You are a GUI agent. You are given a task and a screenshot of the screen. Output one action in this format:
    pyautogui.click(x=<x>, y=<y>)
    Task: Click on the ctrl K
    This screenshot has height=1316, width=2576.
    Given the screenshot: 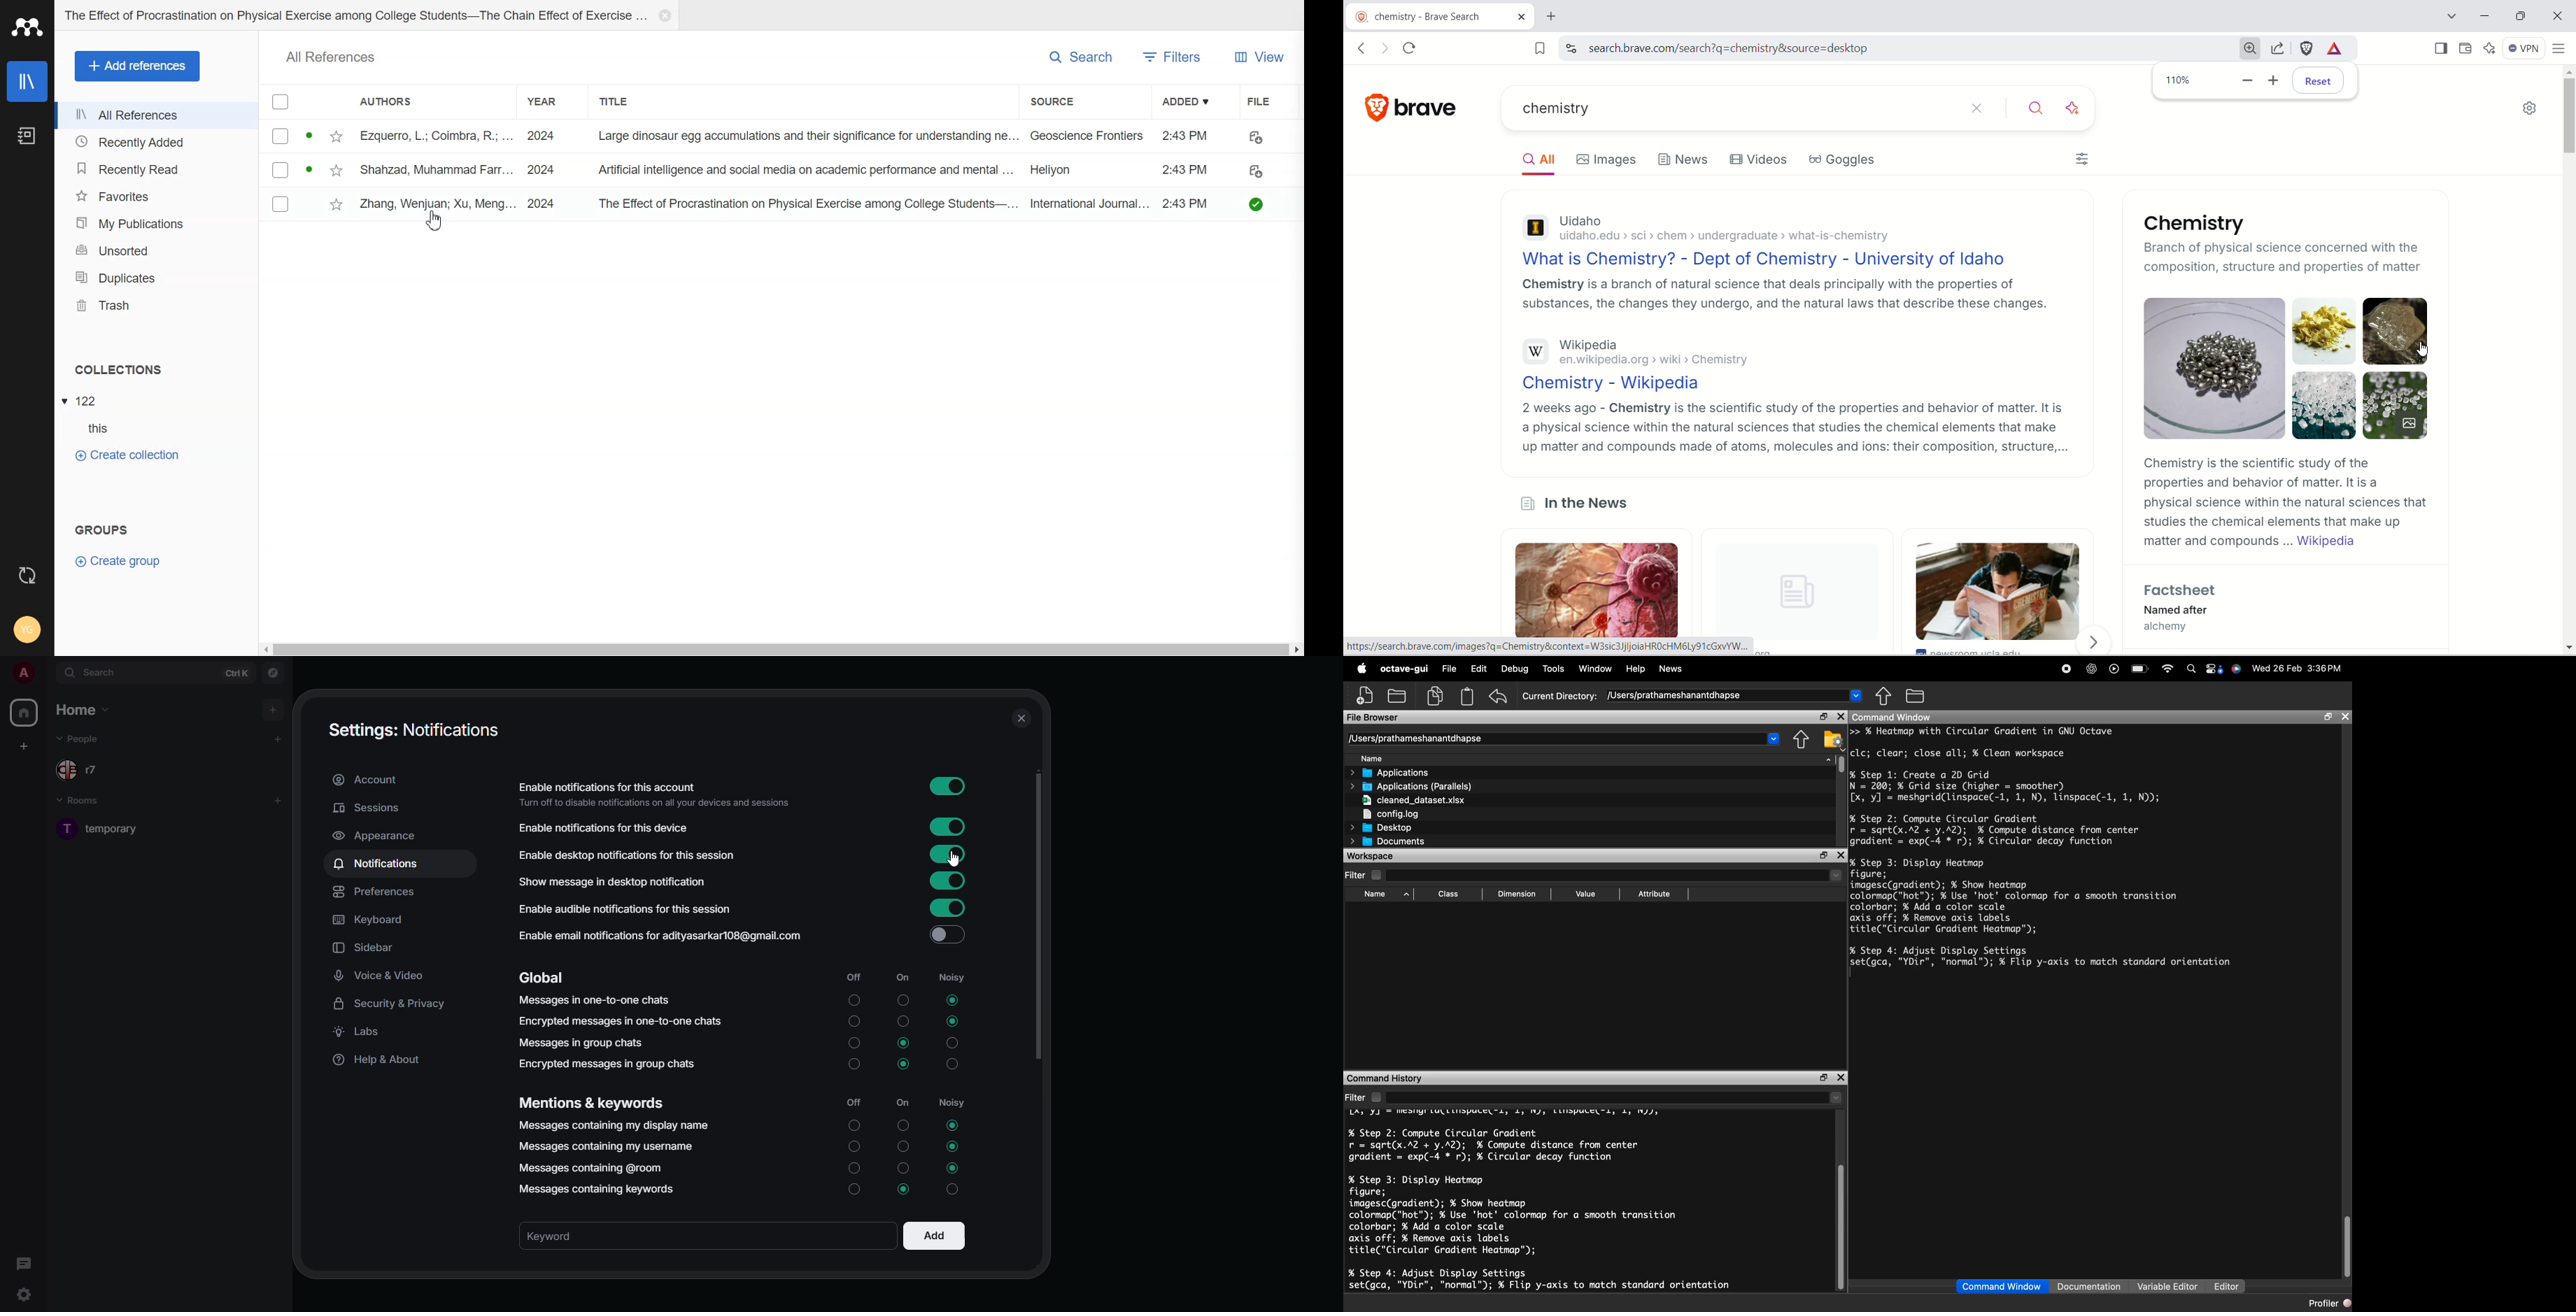 What is the action you would take?
    pyautogui.click(x=237, y=673)
    